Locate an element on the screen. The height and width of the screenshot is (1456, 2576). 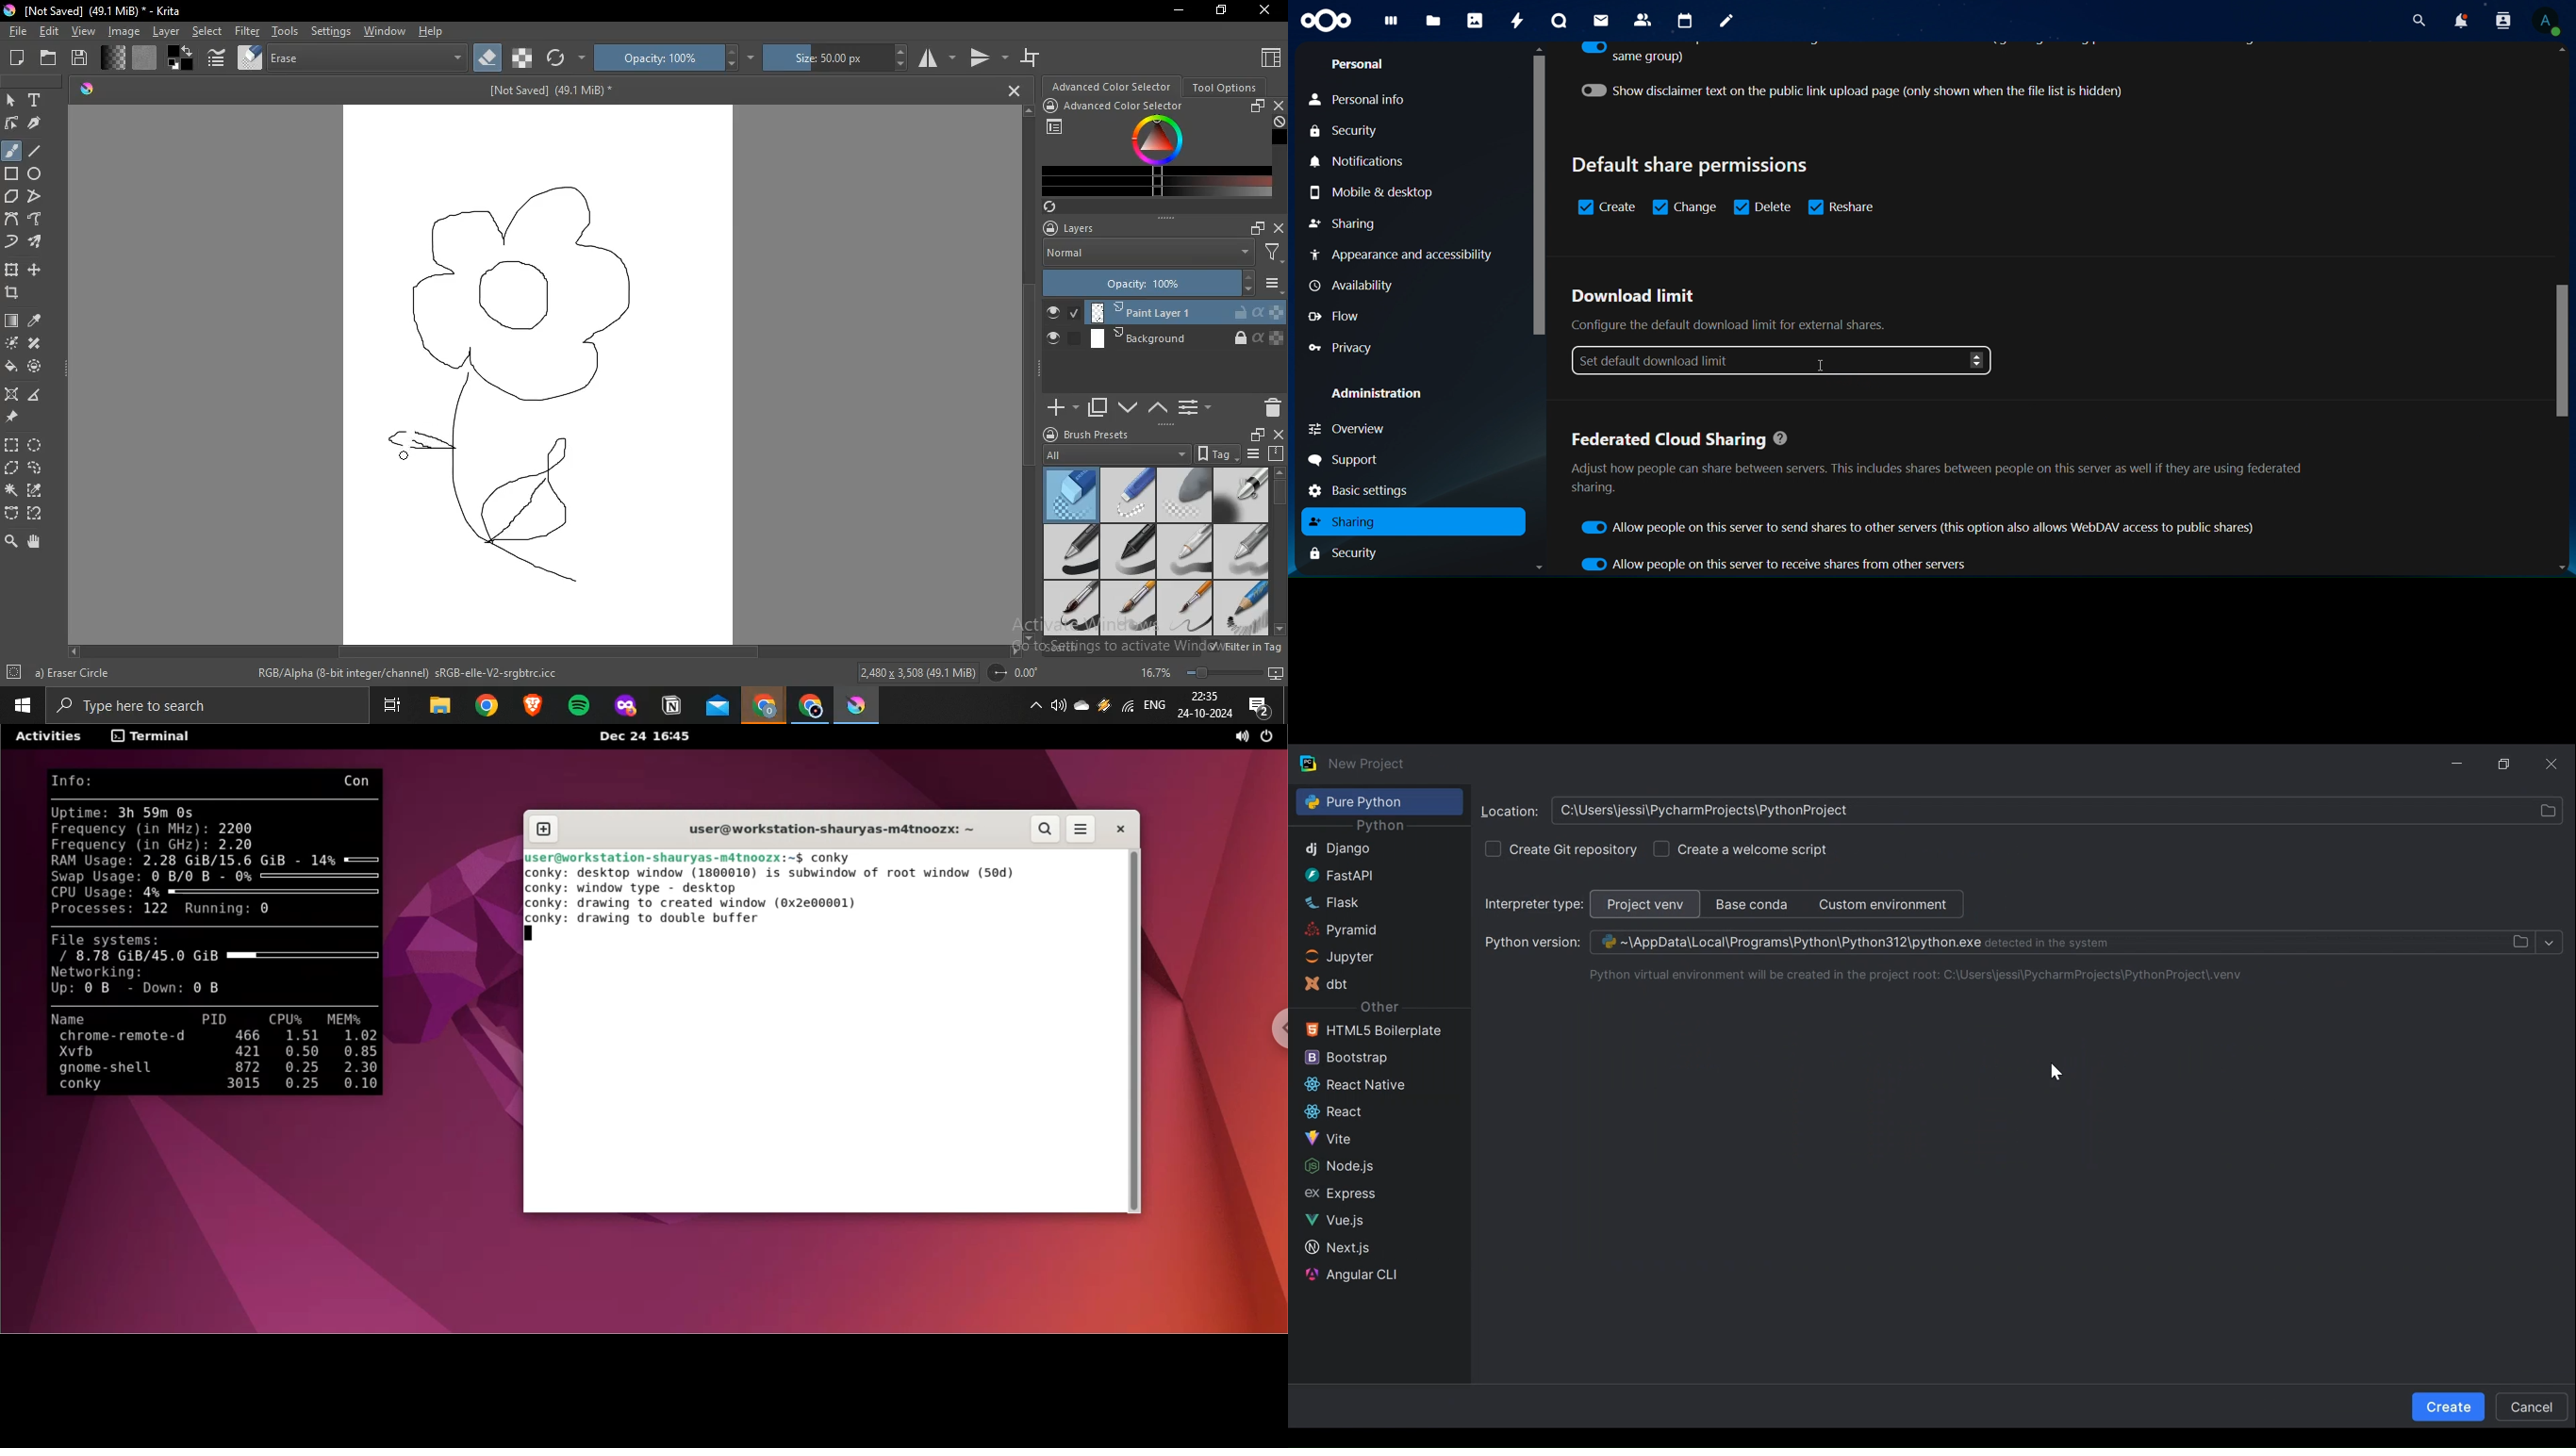
edit brush settings is located at coordinates (218, 57).